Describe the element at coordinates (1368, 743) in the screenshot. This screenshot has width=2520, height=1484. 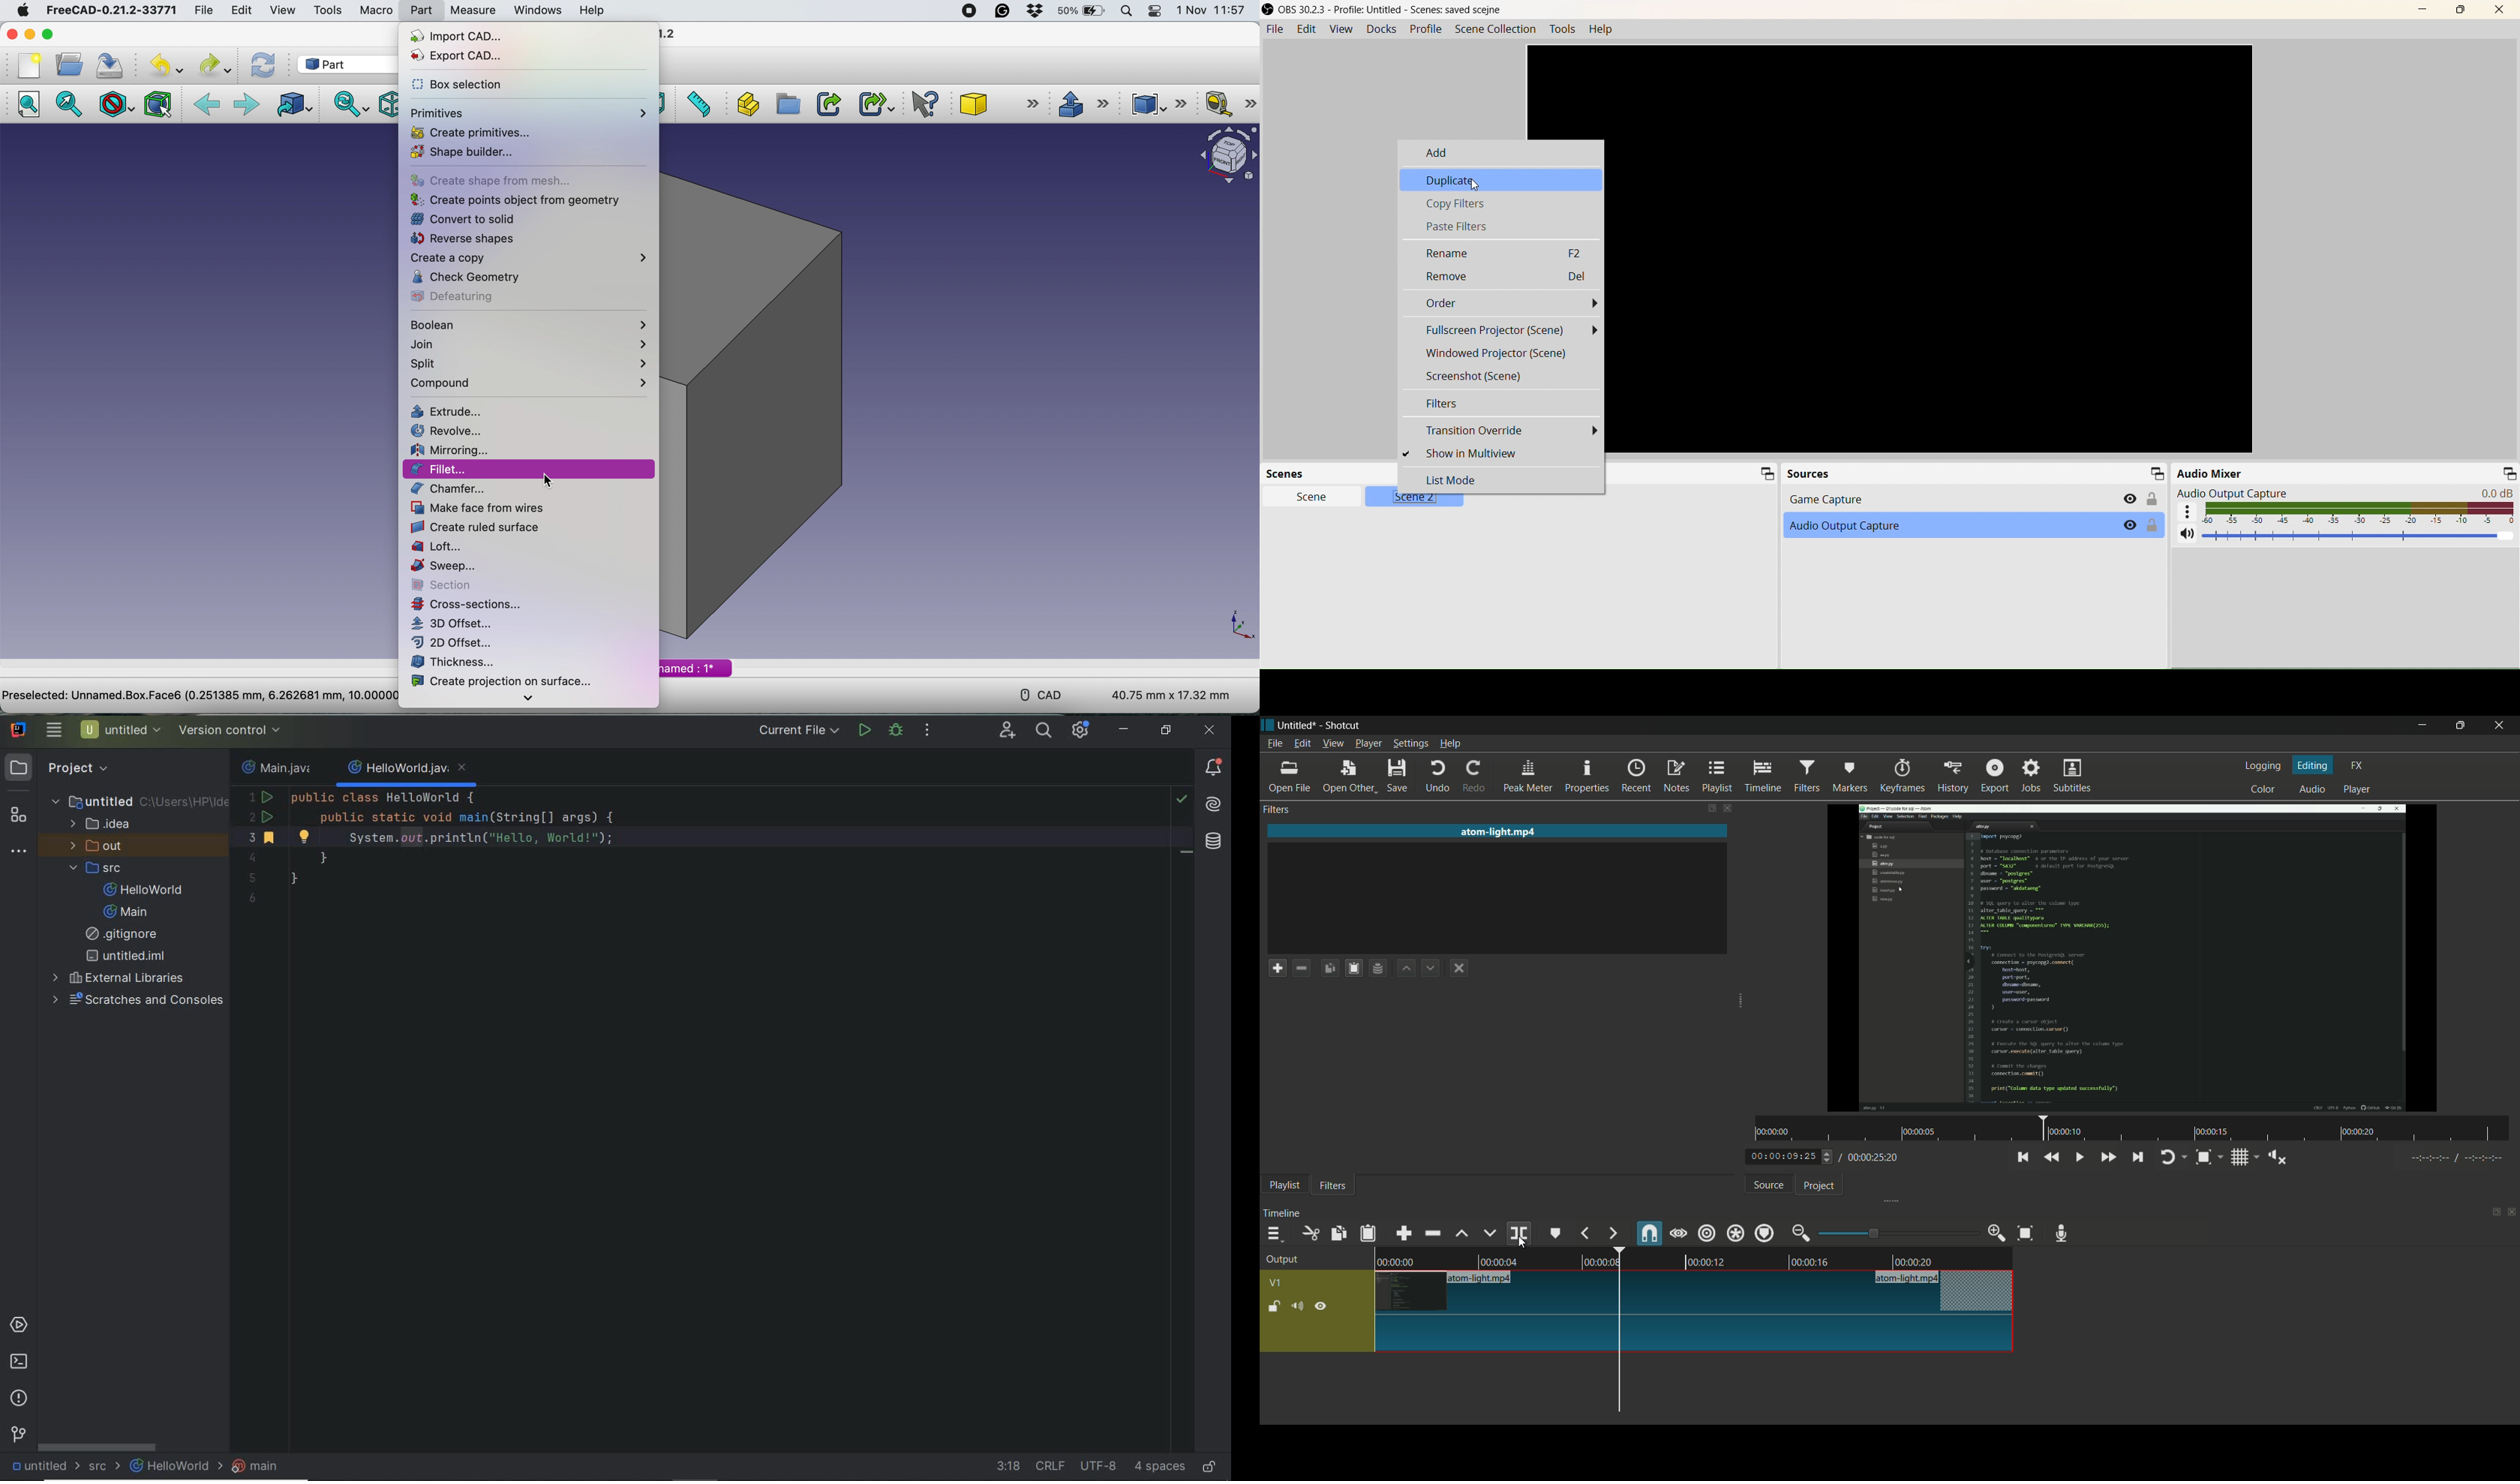
I see `player menu` at that location.